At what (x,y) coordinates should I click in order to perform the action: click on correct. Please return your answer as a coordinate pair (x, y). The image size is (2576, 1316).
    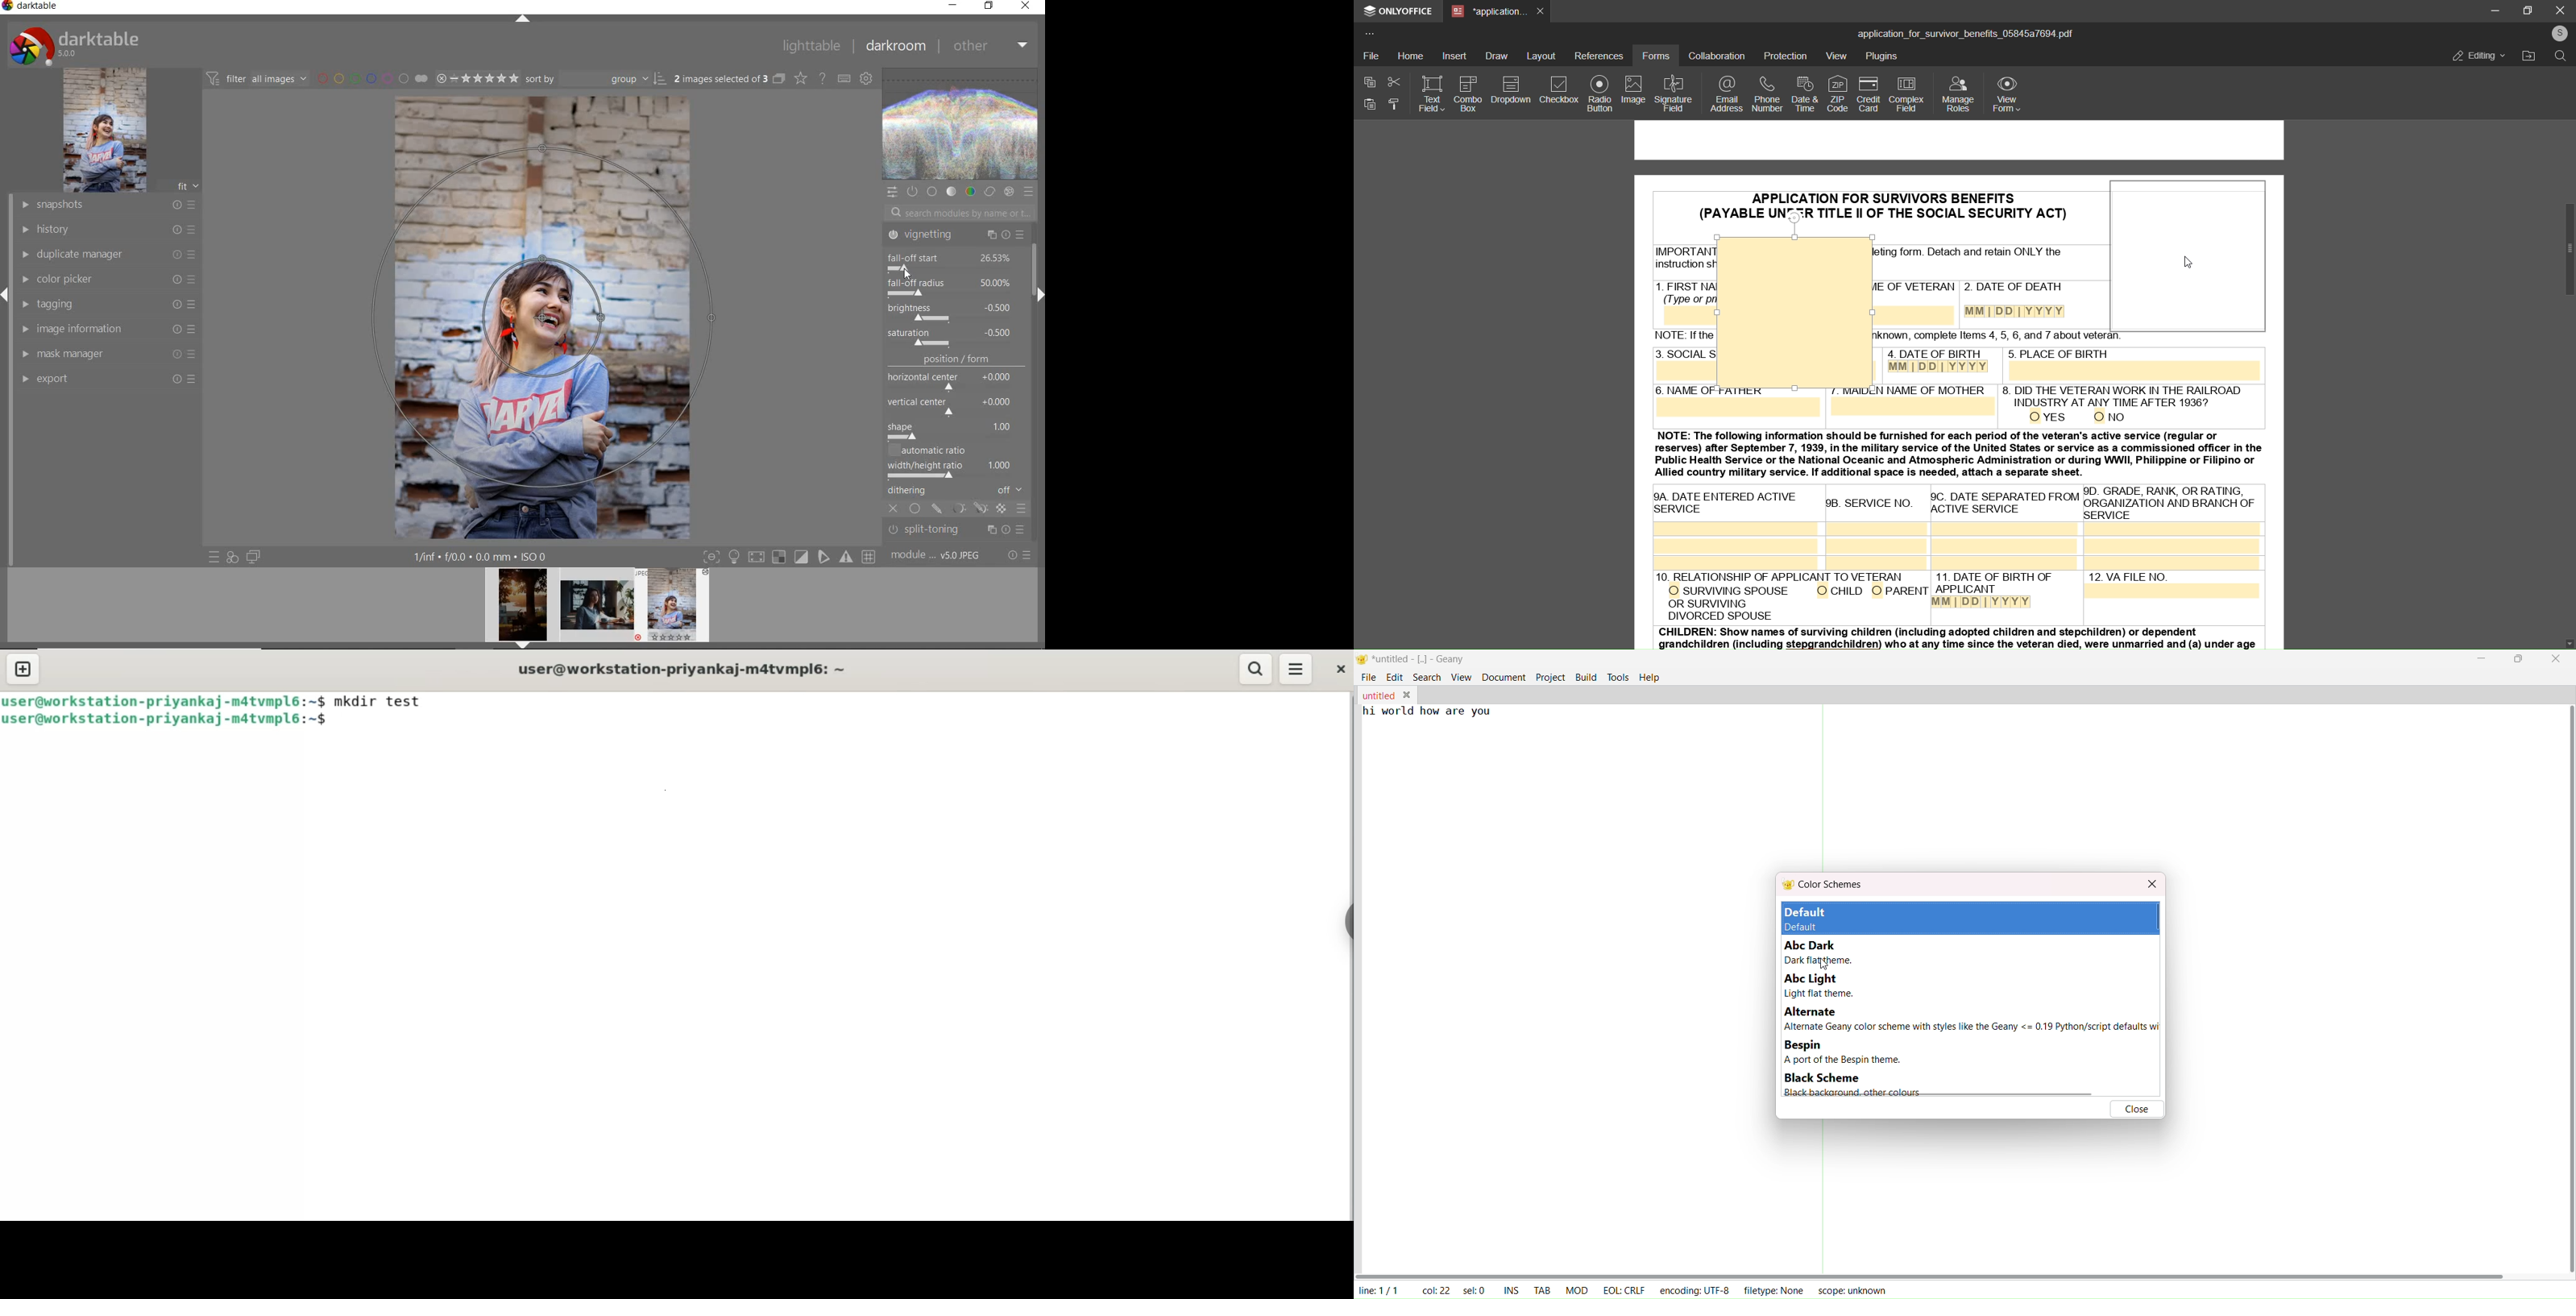
    Looking at the image, I should click on (990, 192).